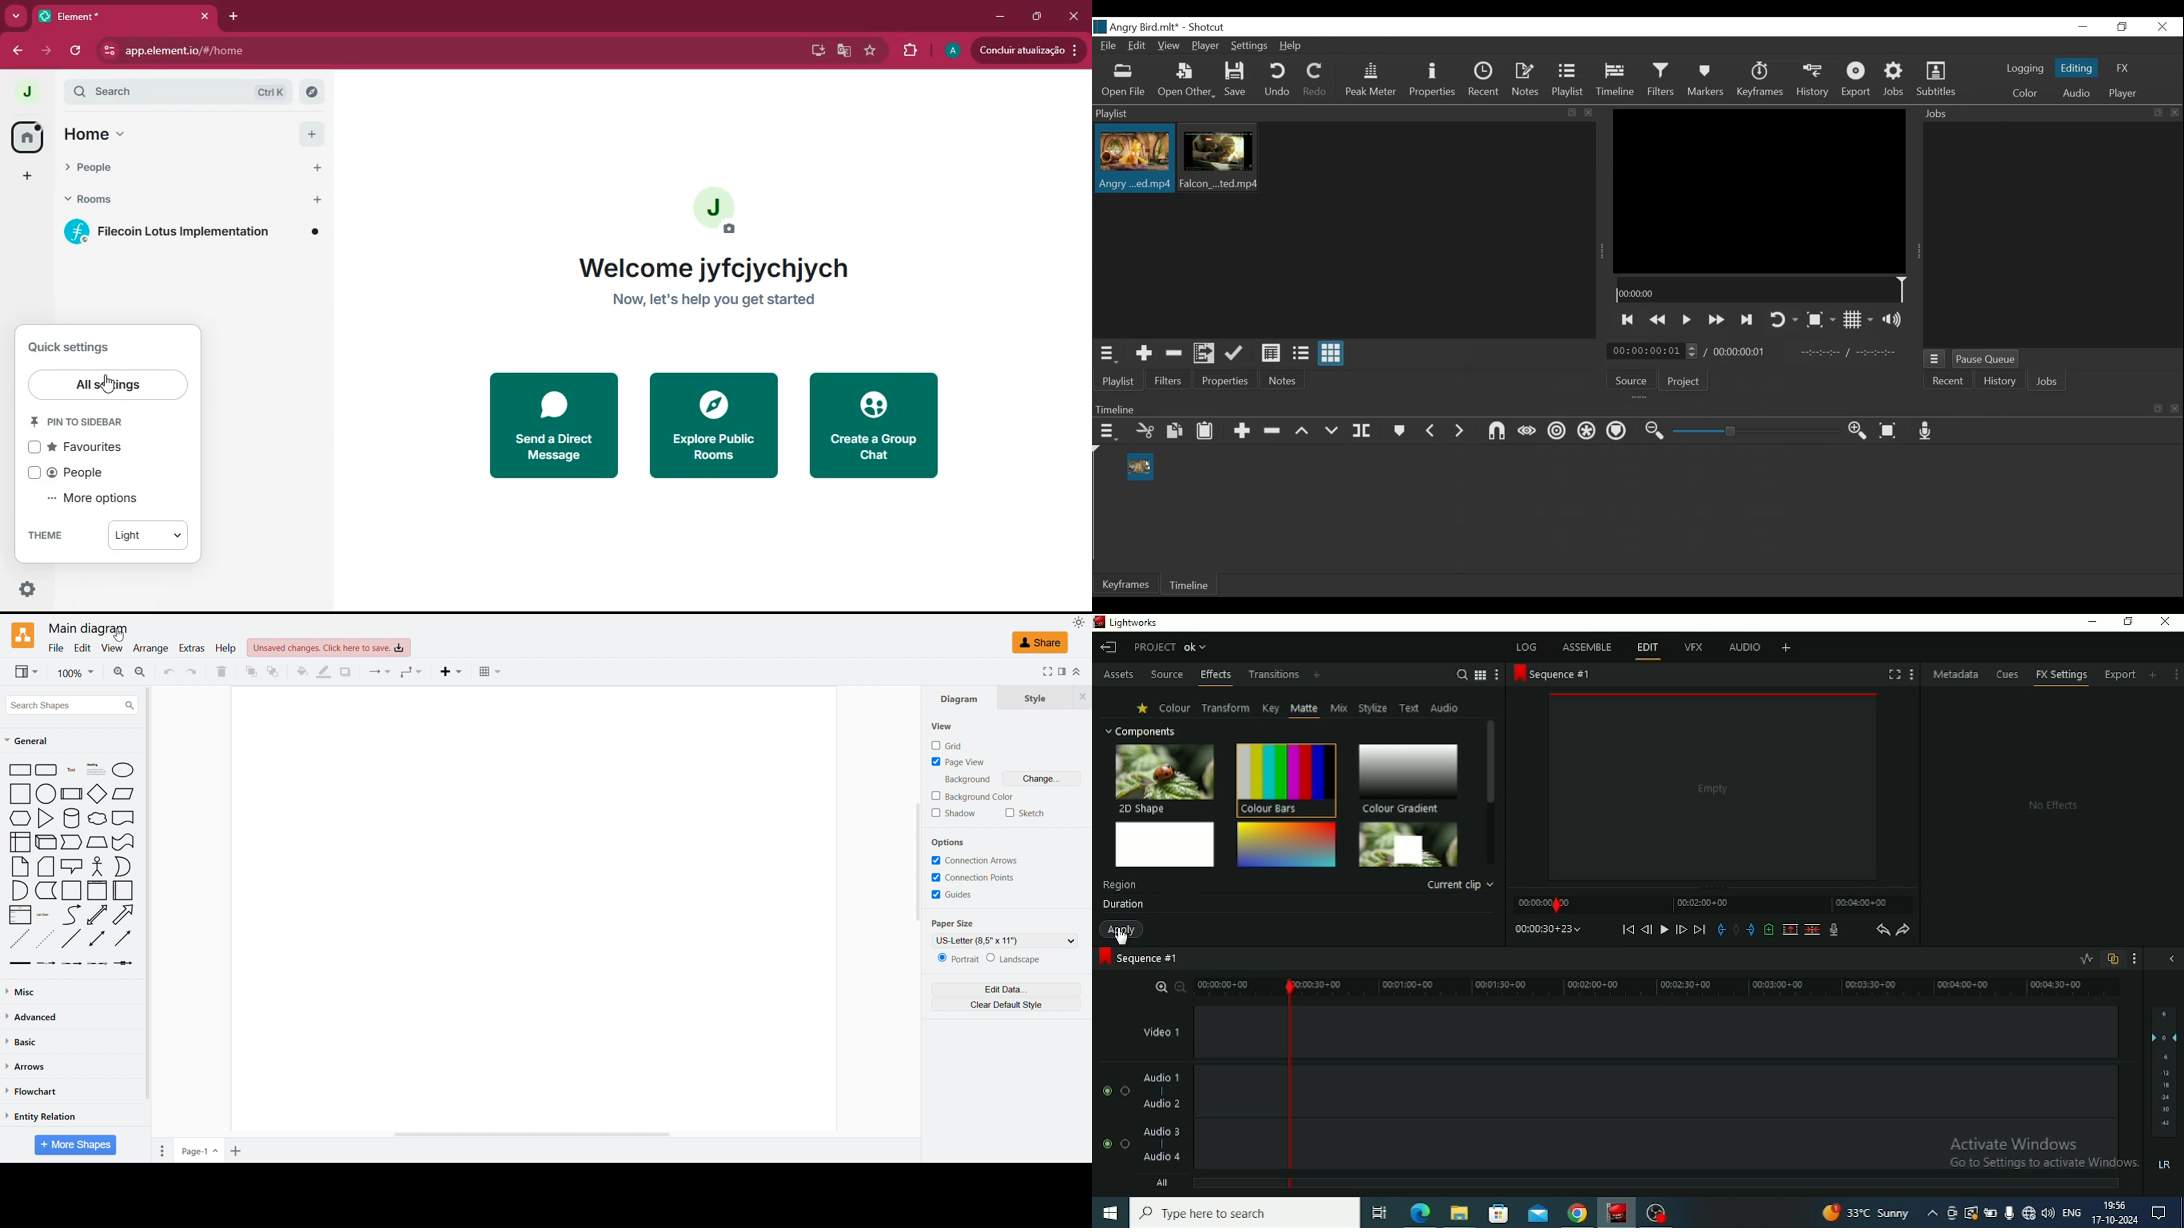 This screenshot has height=1232, width=2184. What do you see at coordinates (717, 300) in the screenshot?
I see `let's help you get started` at bounding box center [717, 300].